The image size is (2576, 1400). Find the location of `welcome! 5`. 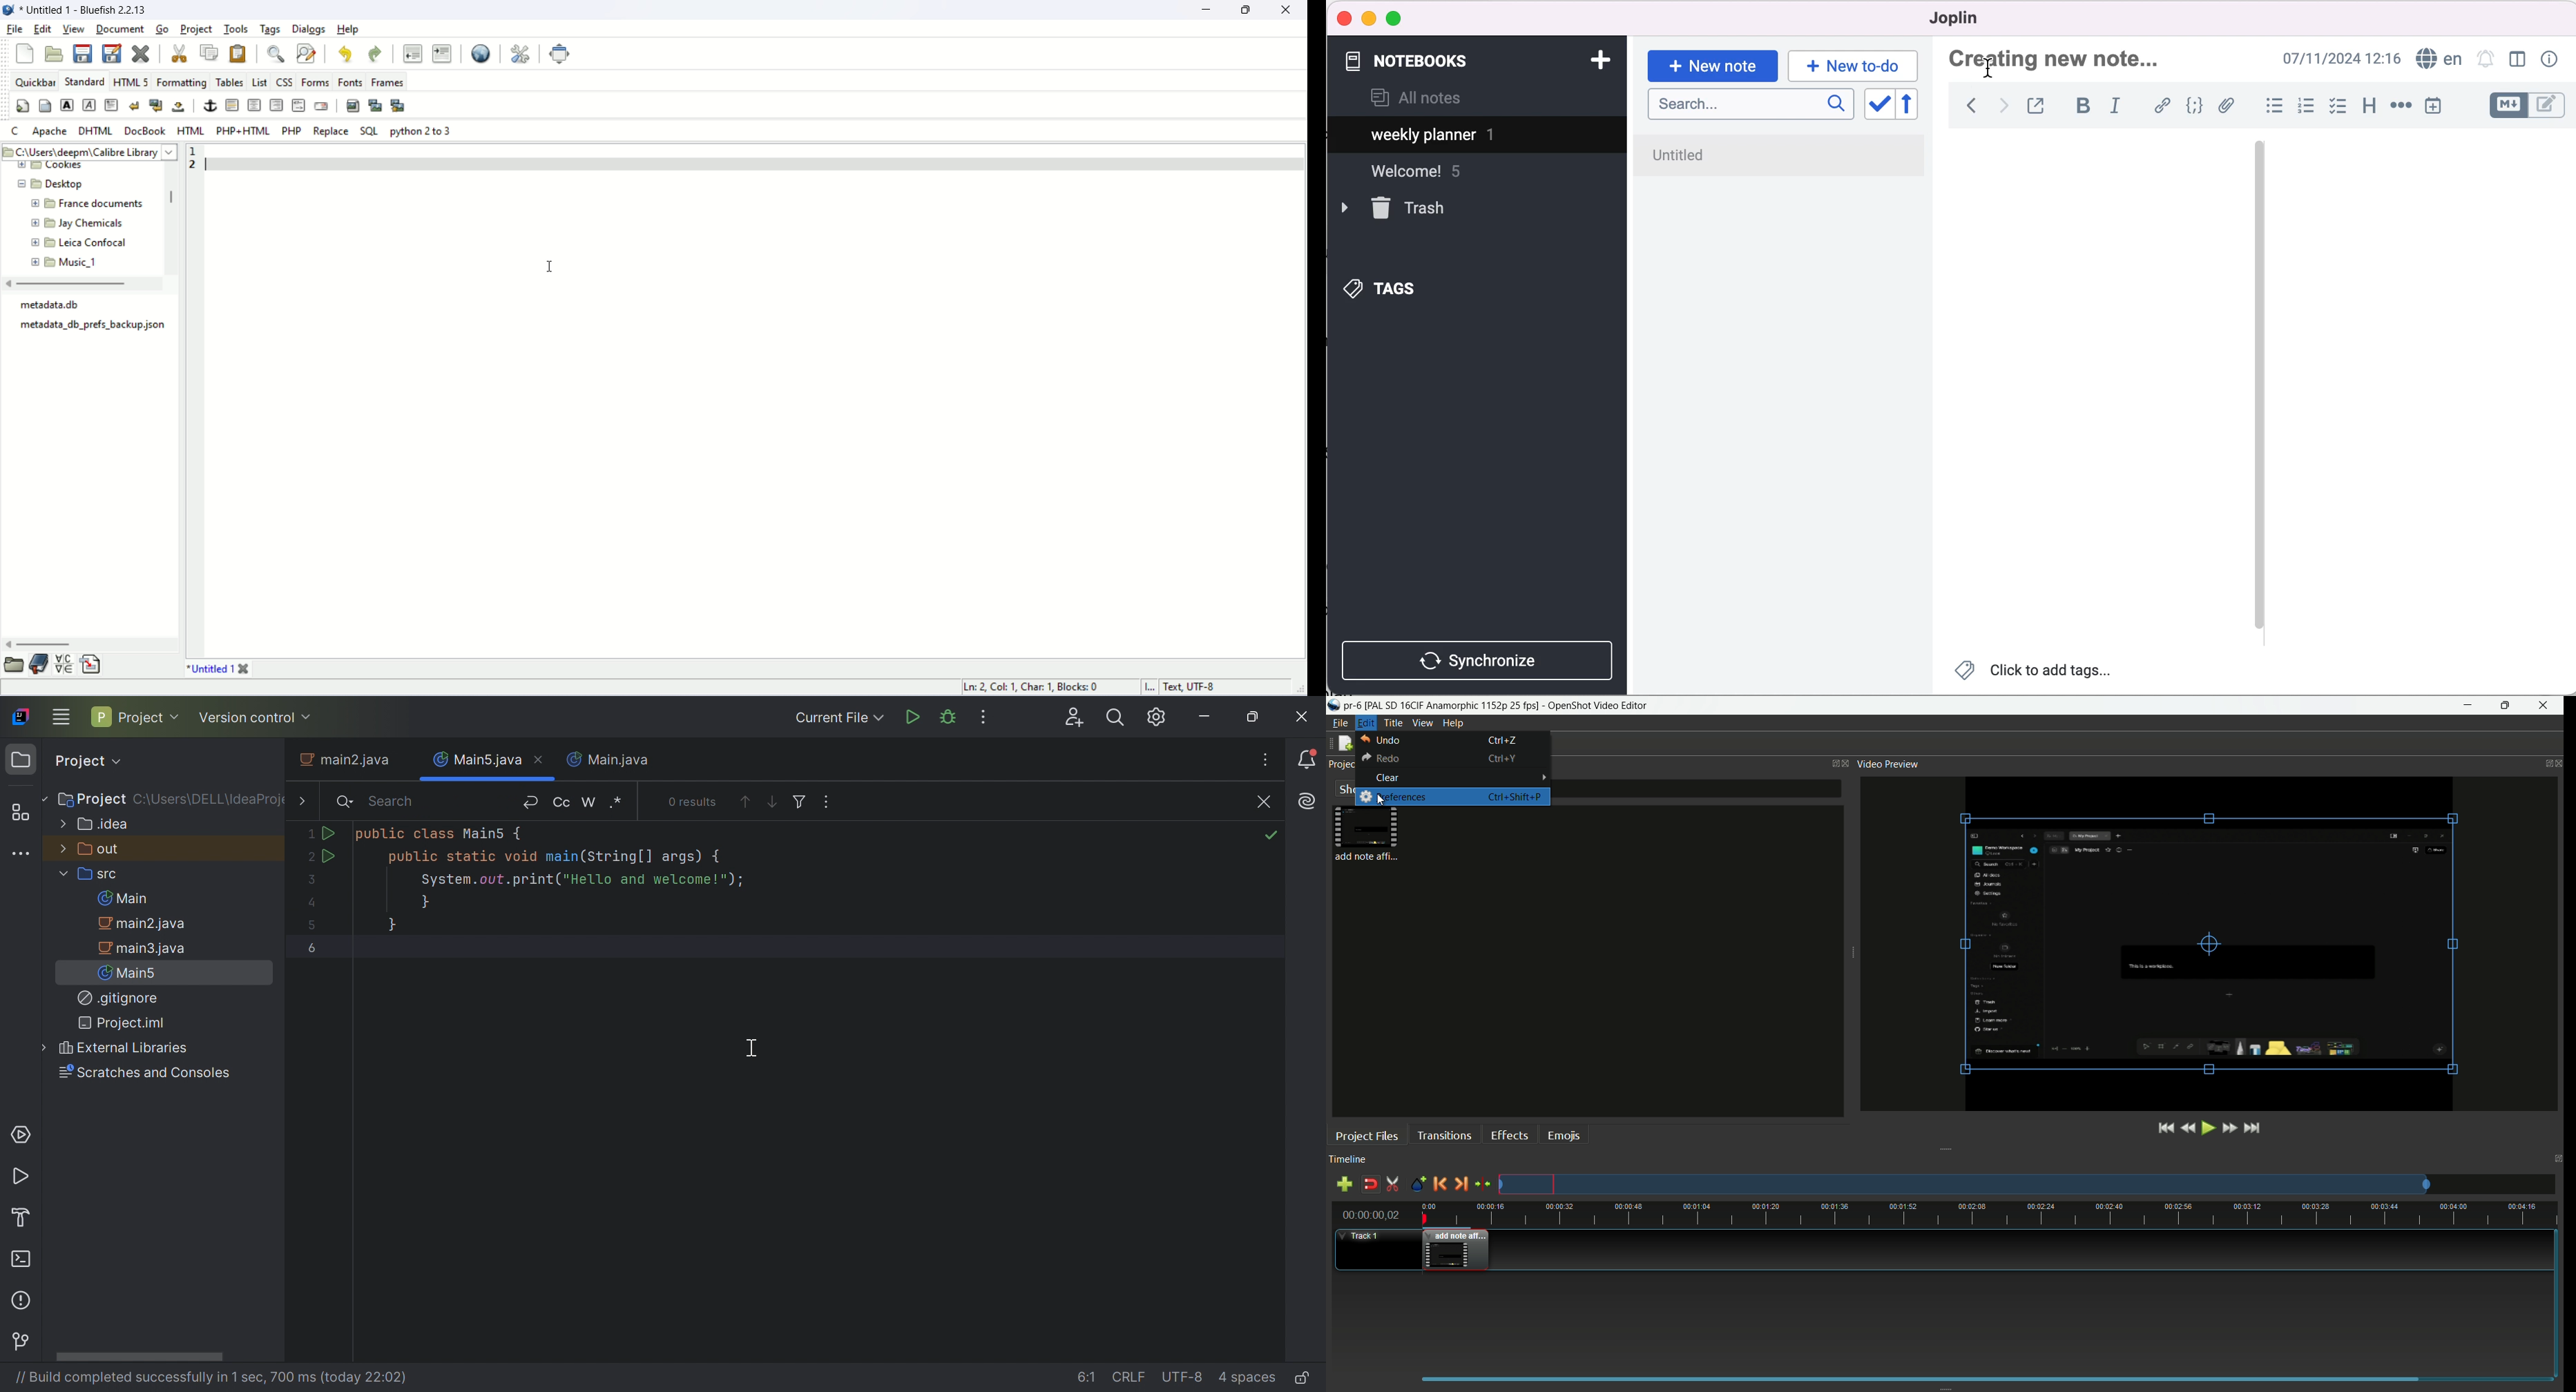

welcome! 5 is located at coordinates (1428, 176).